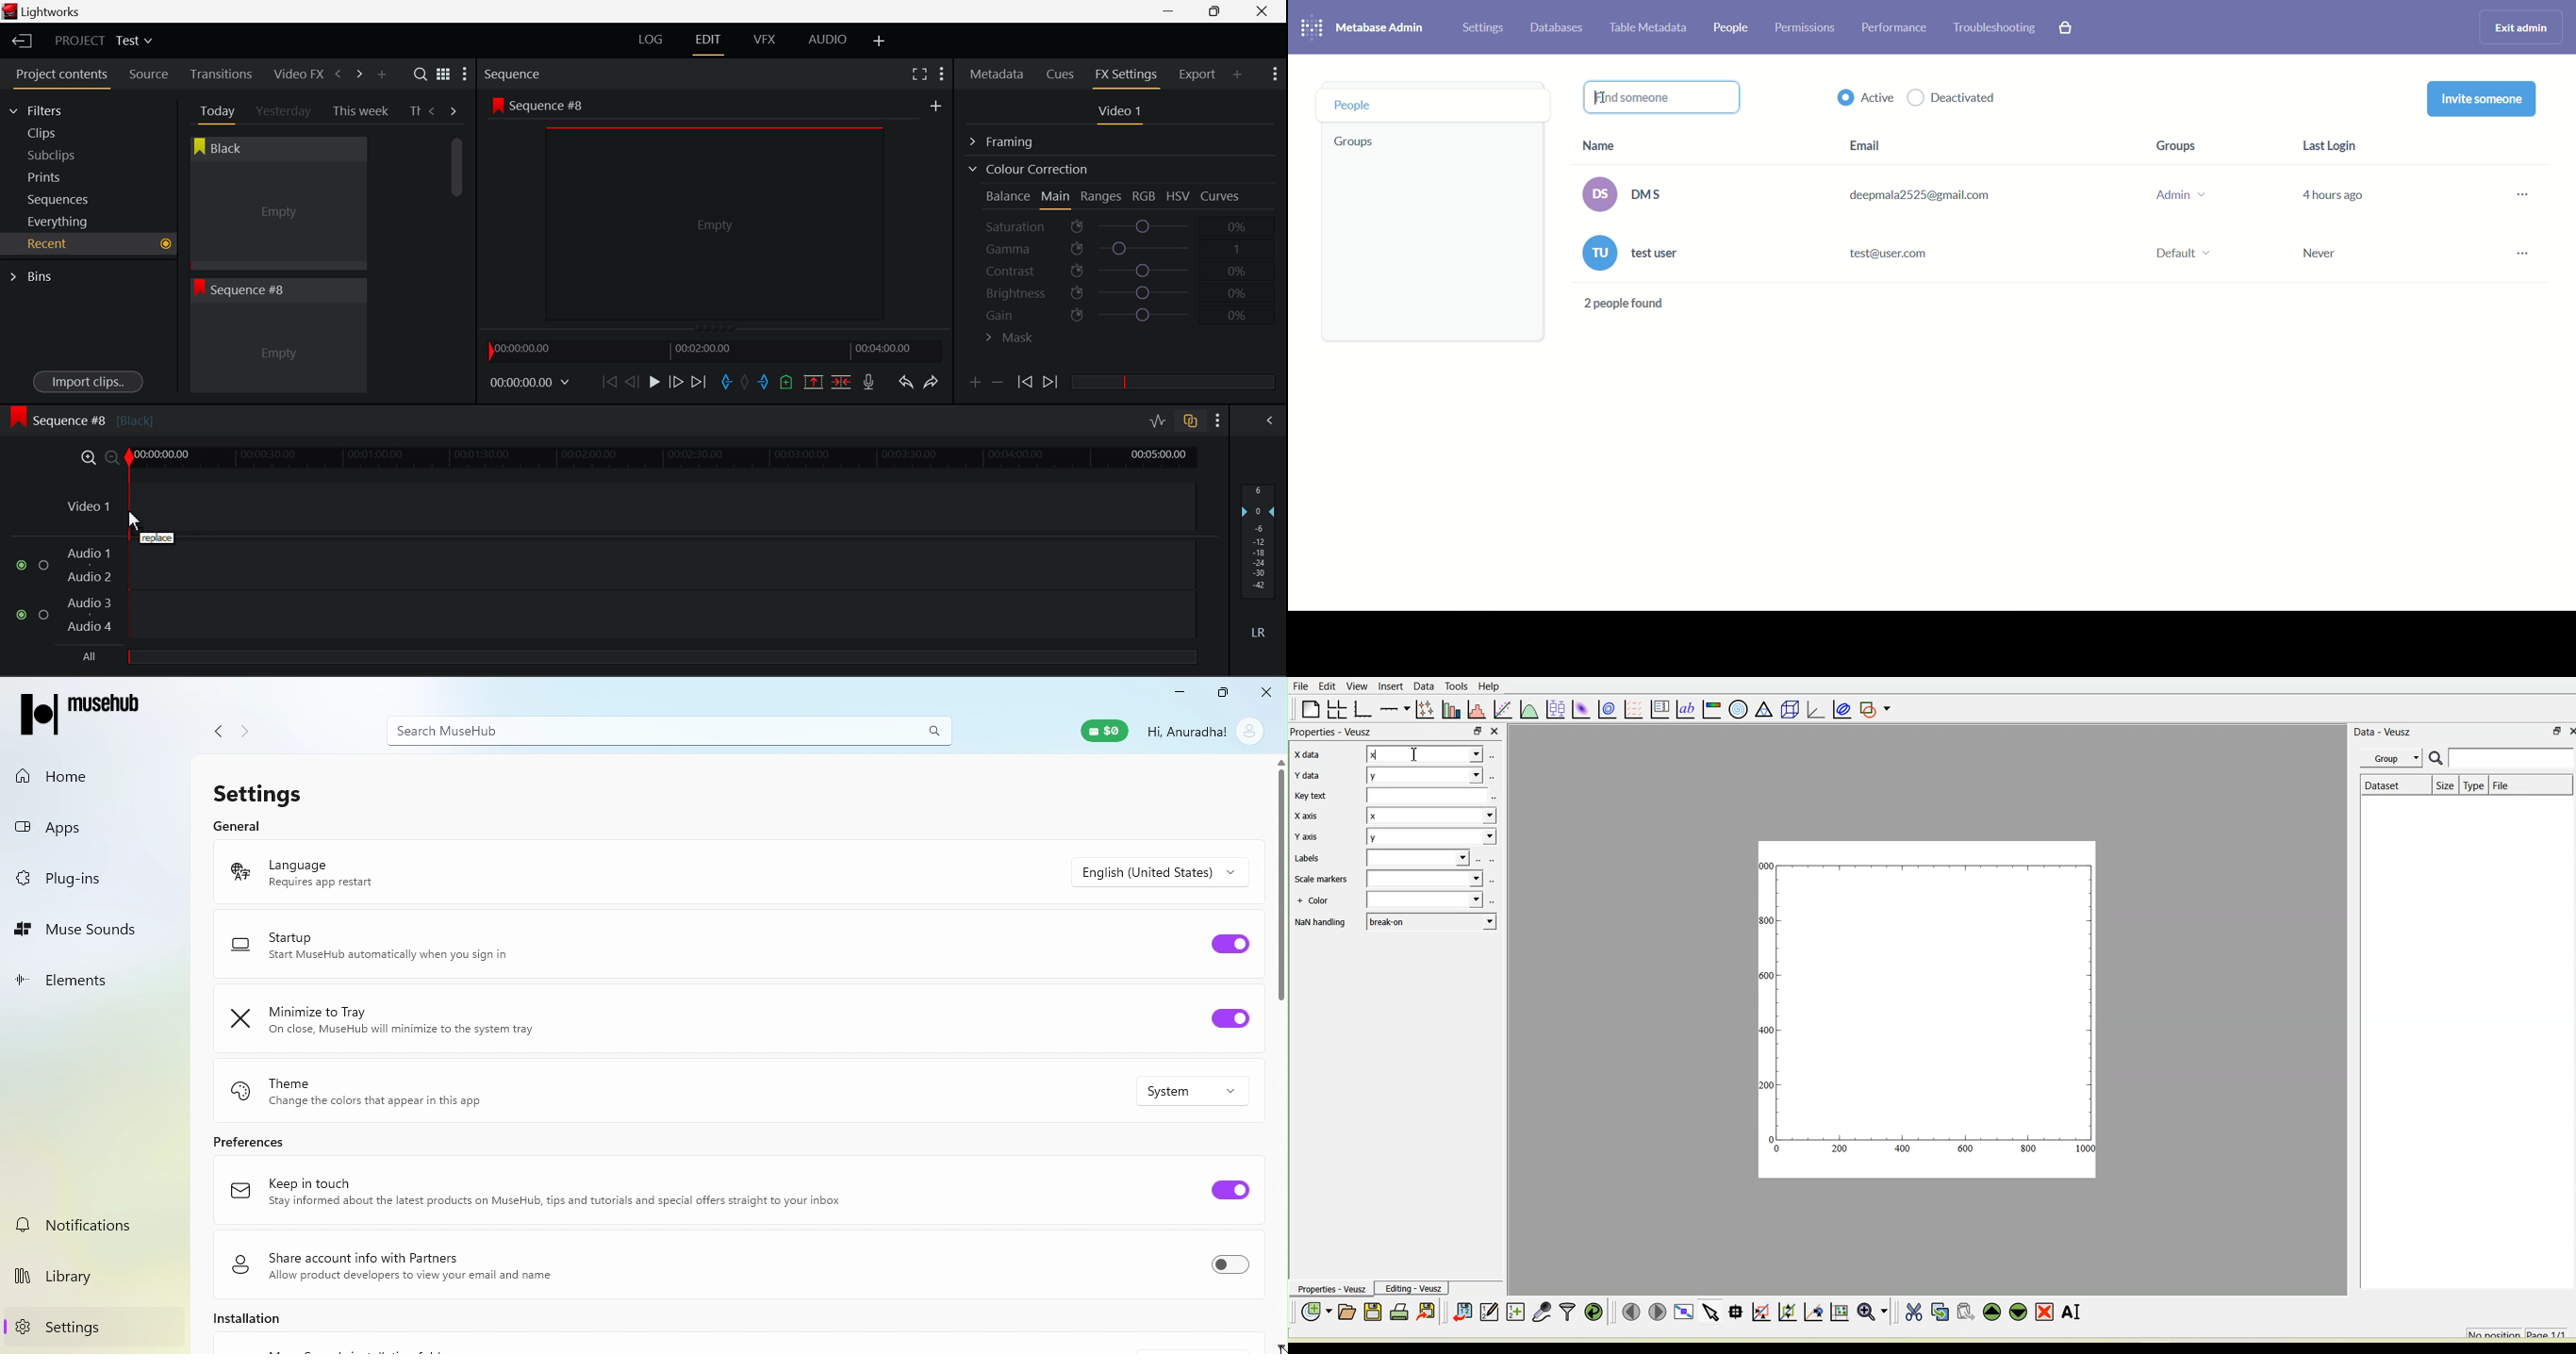 This screenshot has width=2576, height=1372. I want to click on Brightness, so click(1122, 290).